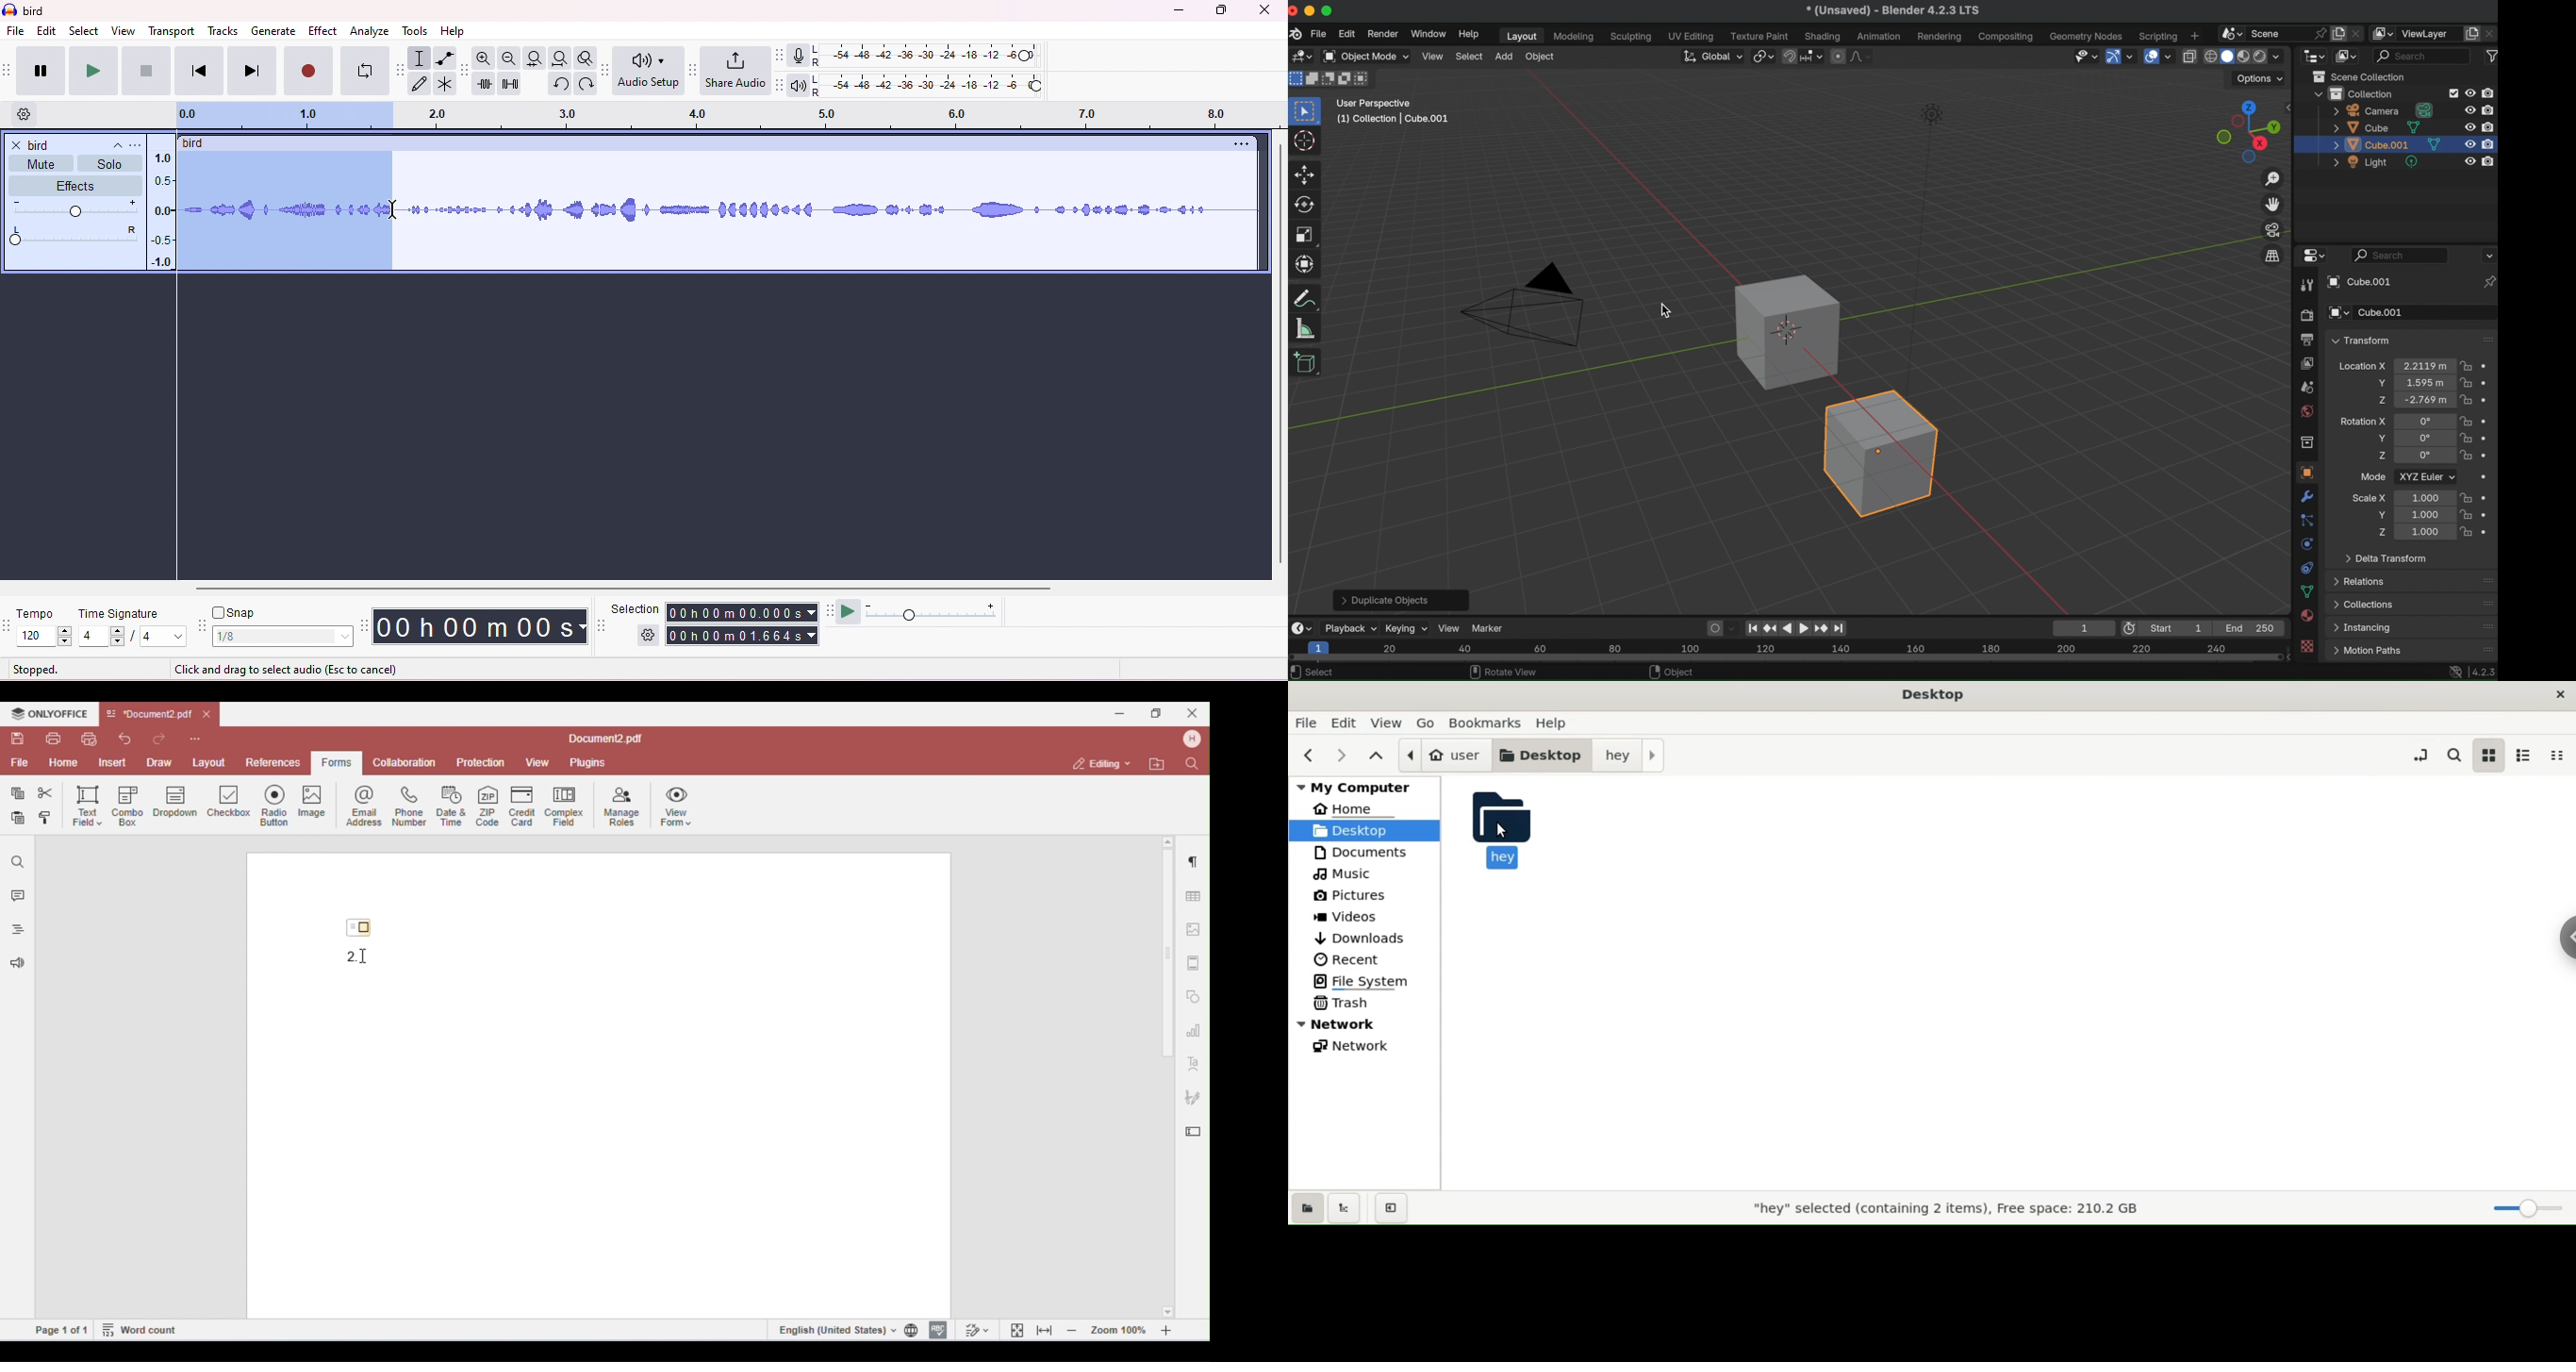 This screenshot has width=2576, height=1372. What do you see at coordinates (2362, 581) in the screenshot?
I see `relations` at bounding box center [2362, 581].